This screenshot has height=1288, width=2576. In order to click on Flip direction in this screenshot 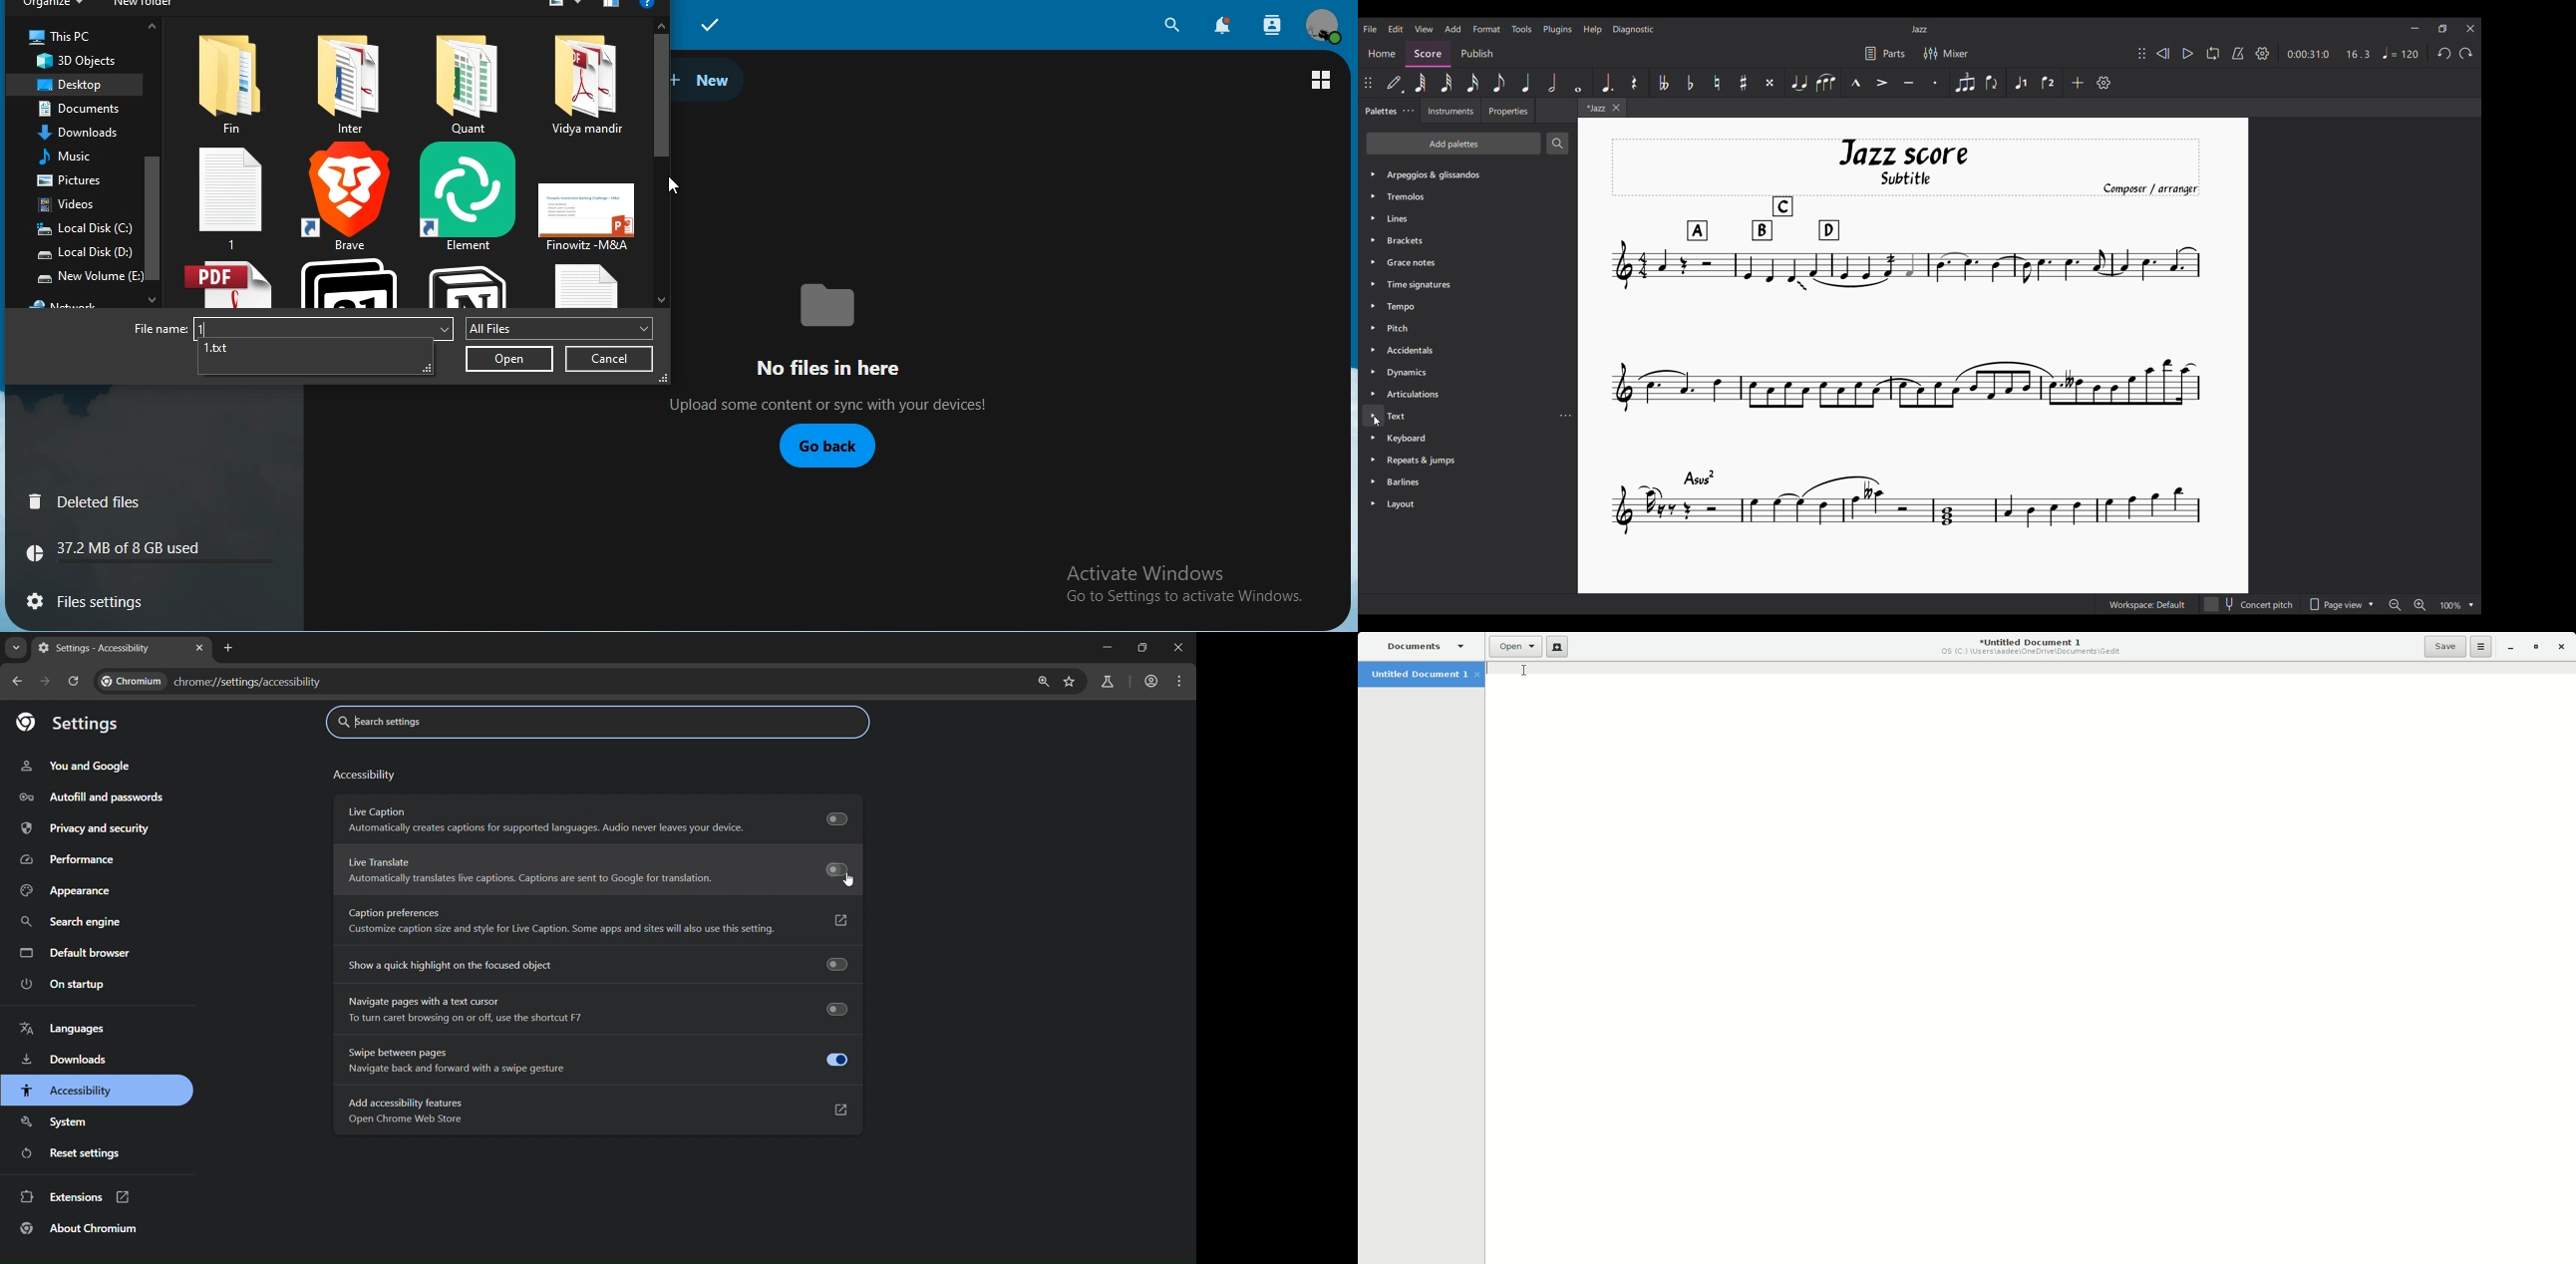, I will do `click(1992, 82)`.